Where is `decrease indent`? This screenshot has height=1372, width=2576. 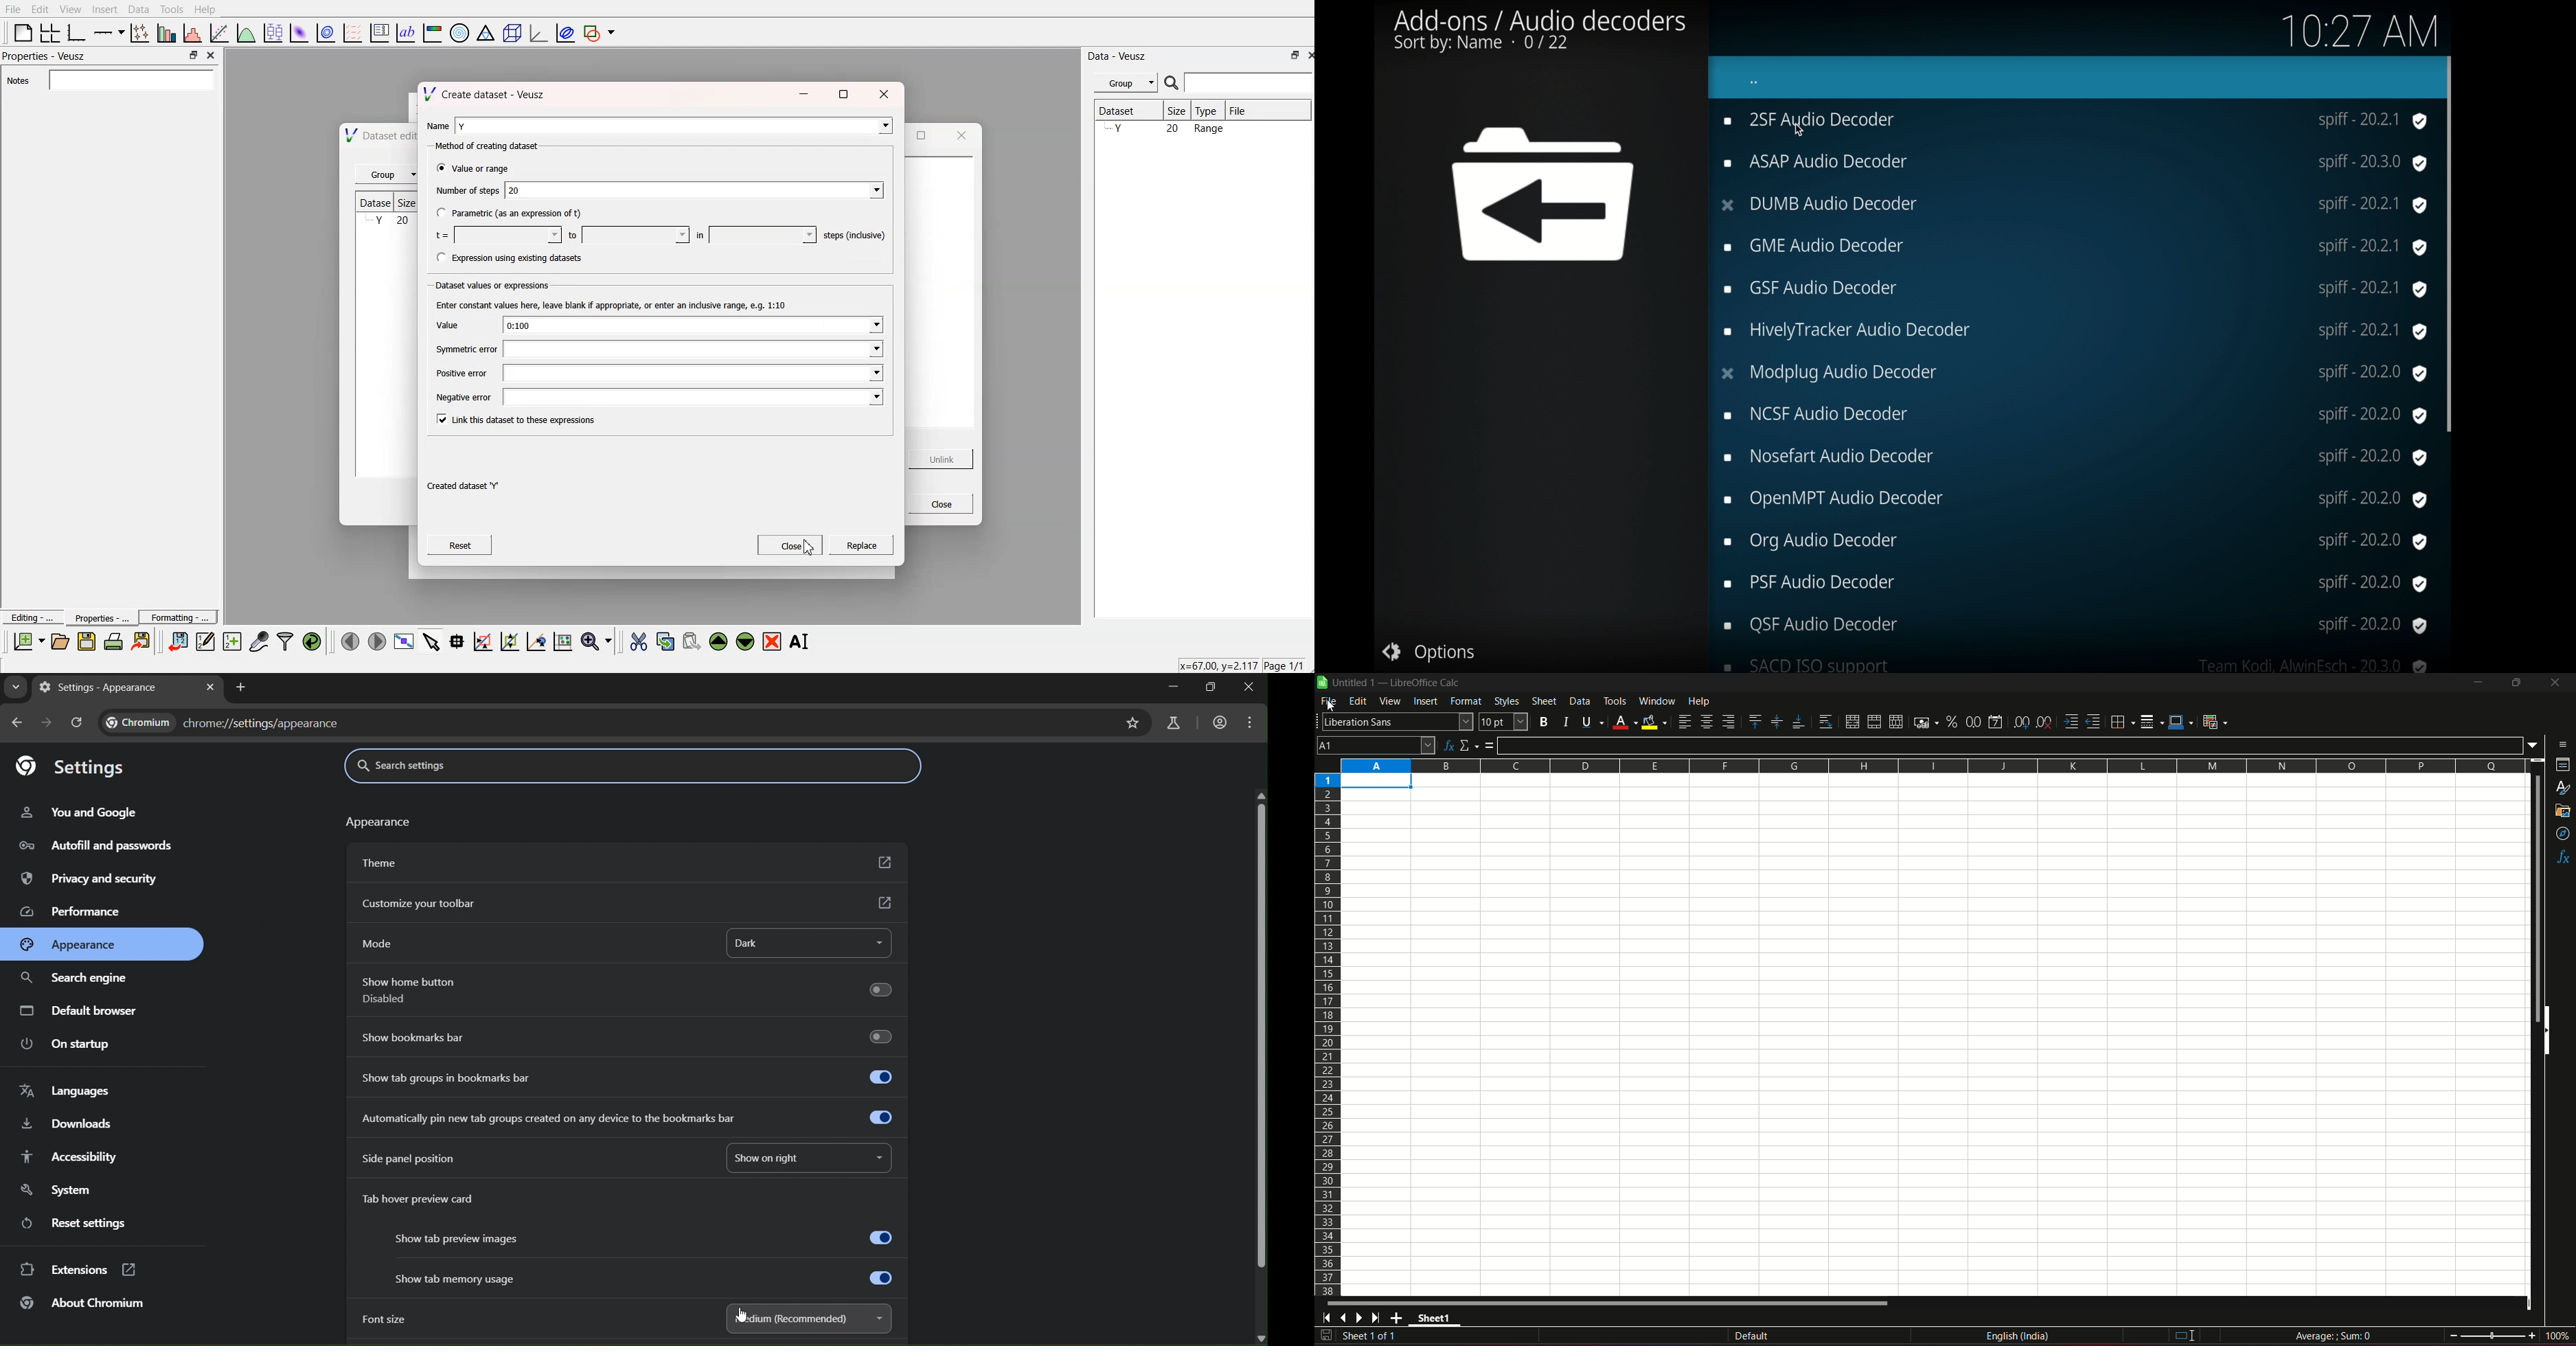 decrease indent is located at coordinates (2094, 722).